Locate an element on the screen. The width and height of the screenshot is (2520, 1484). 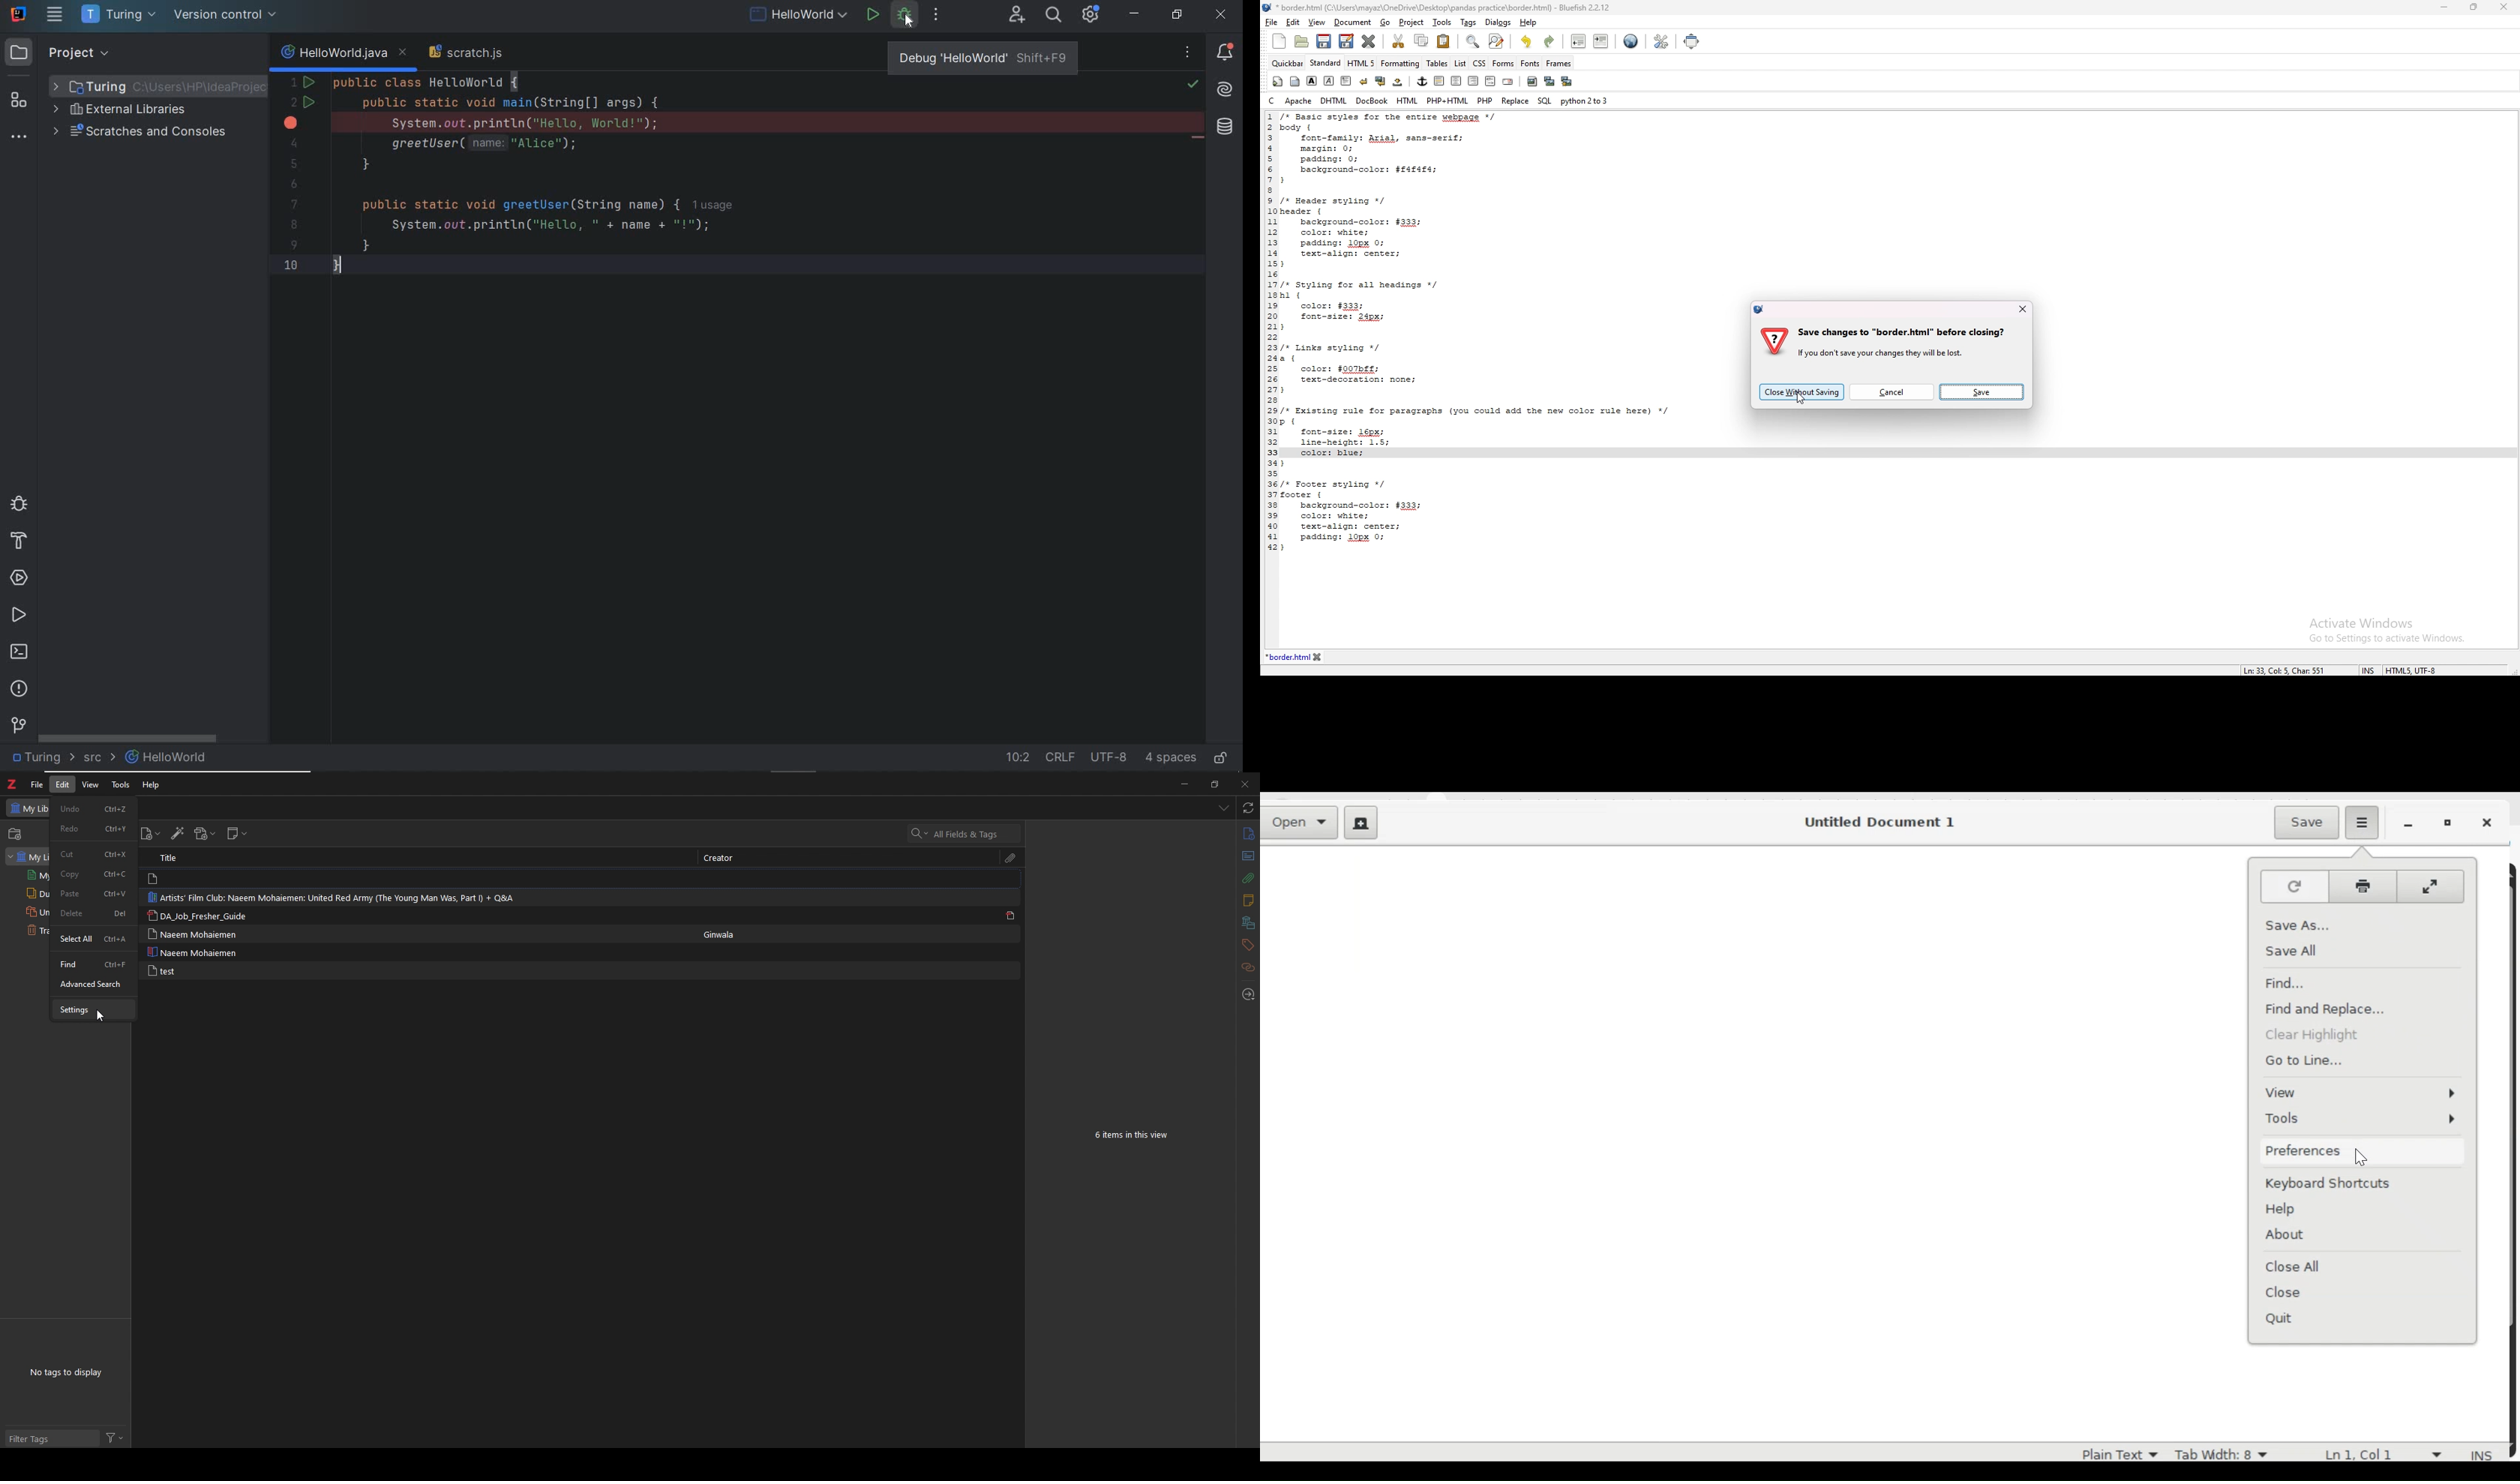
unindent is located at coordinates (1578, 41).